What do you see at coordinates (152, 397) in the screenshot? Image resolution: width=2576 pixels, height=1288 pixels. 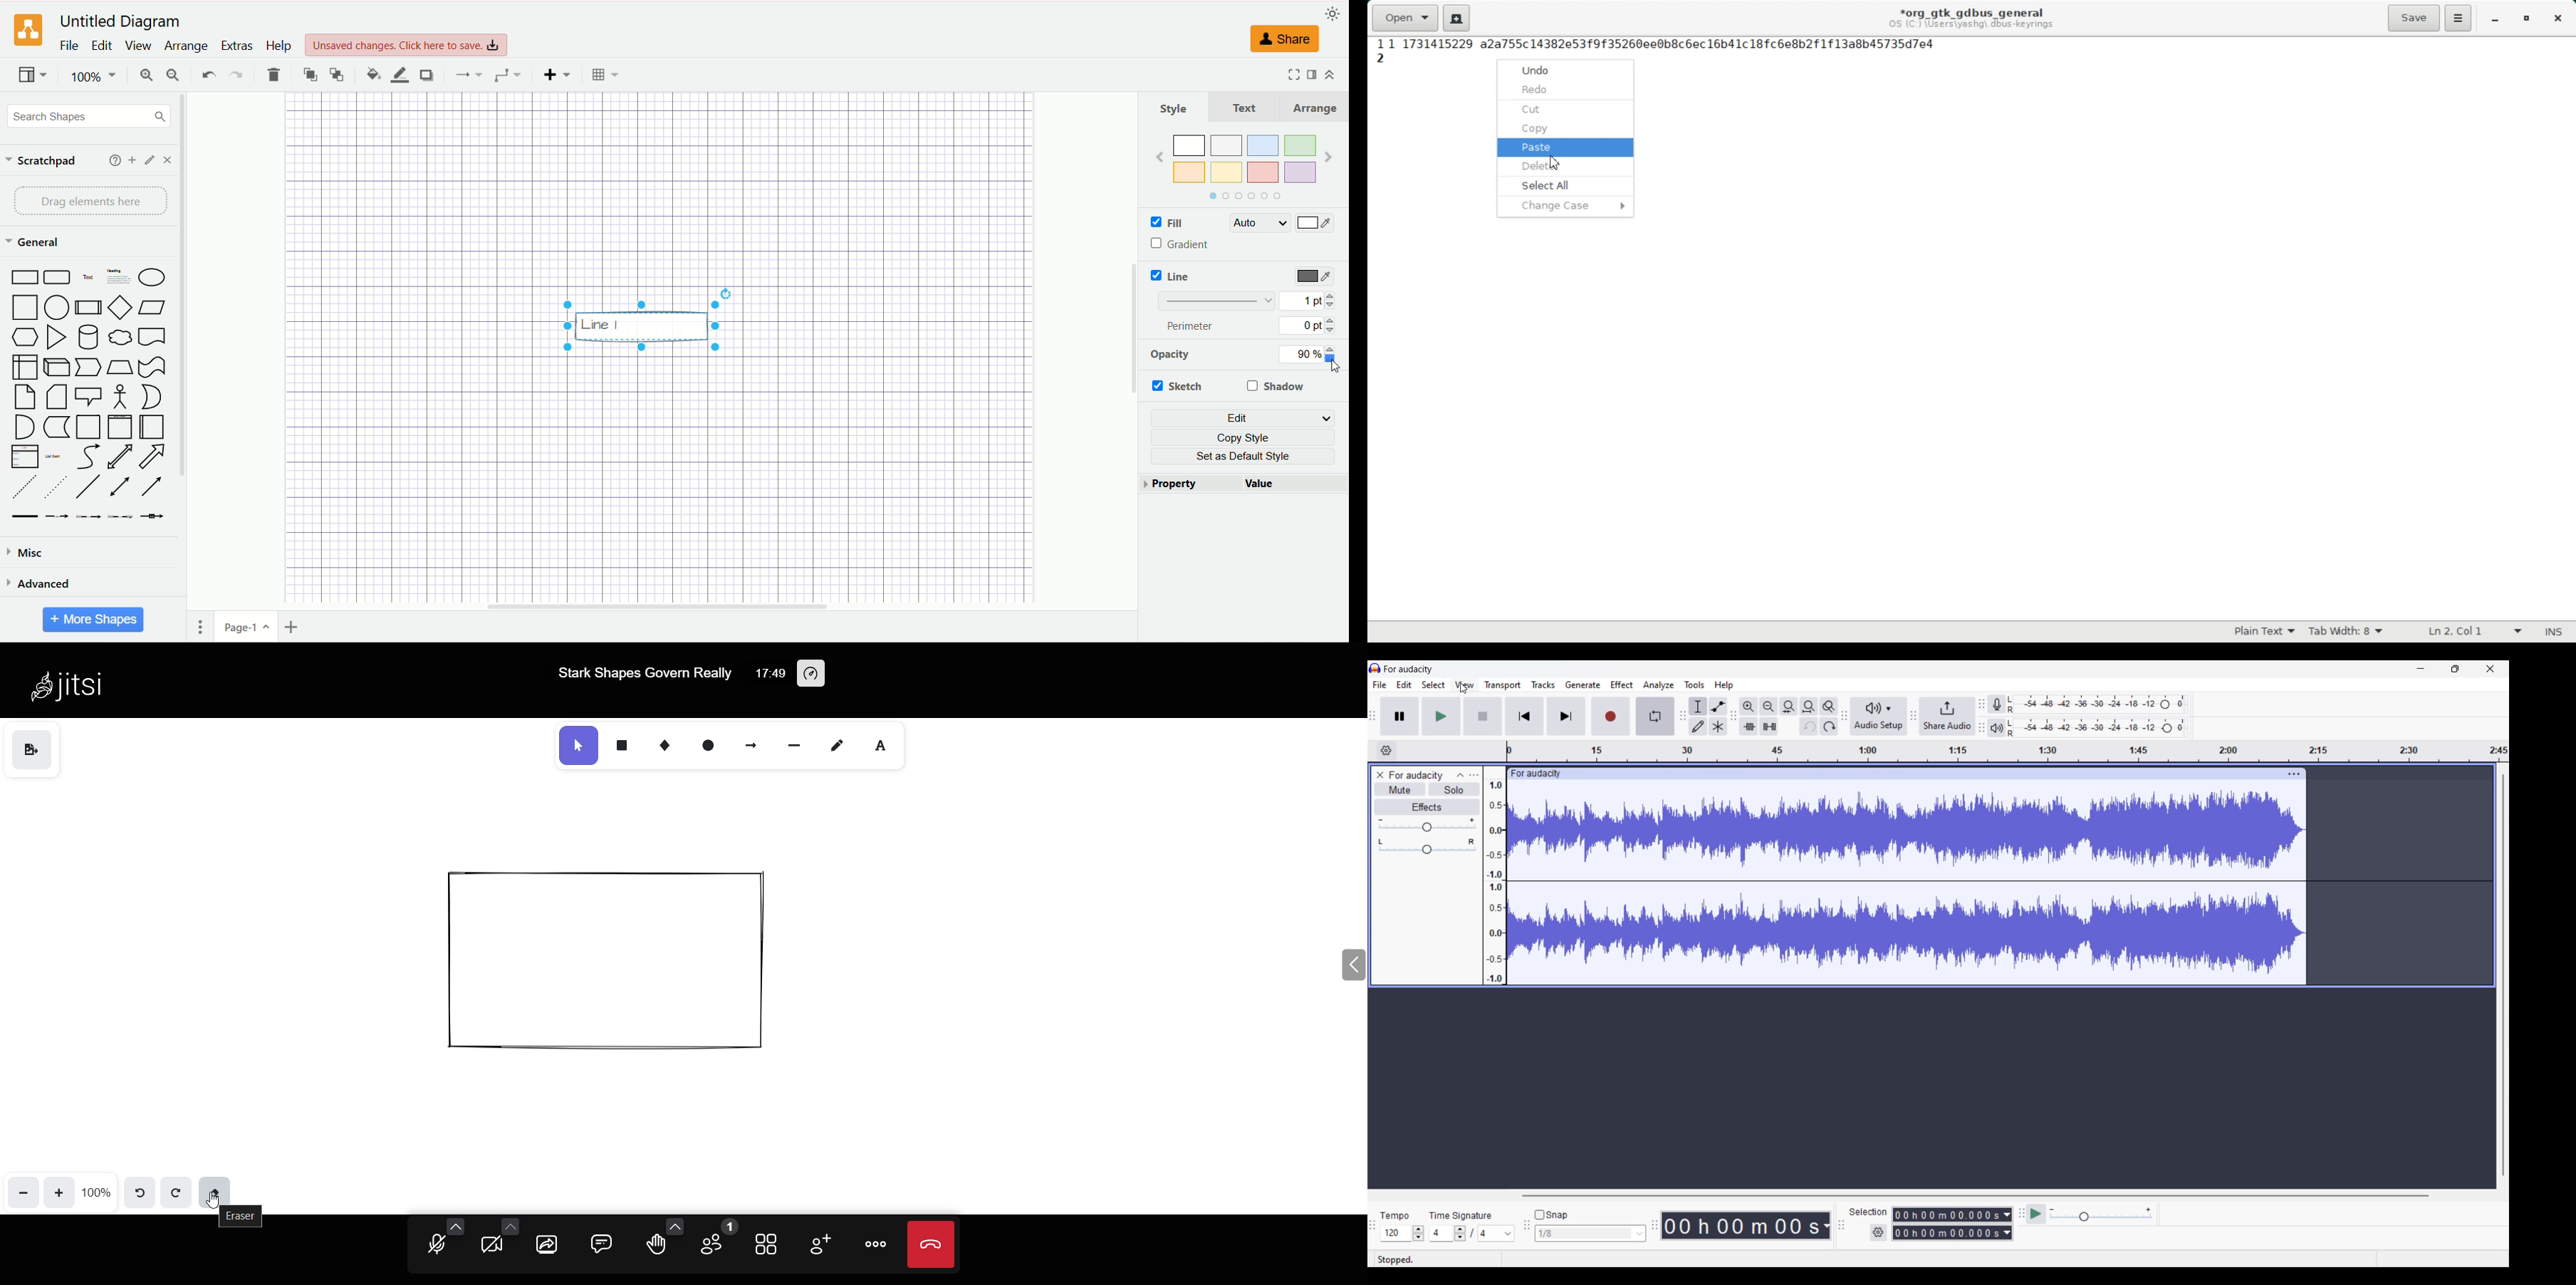 I see `Or` at bounding box center [152, 397].